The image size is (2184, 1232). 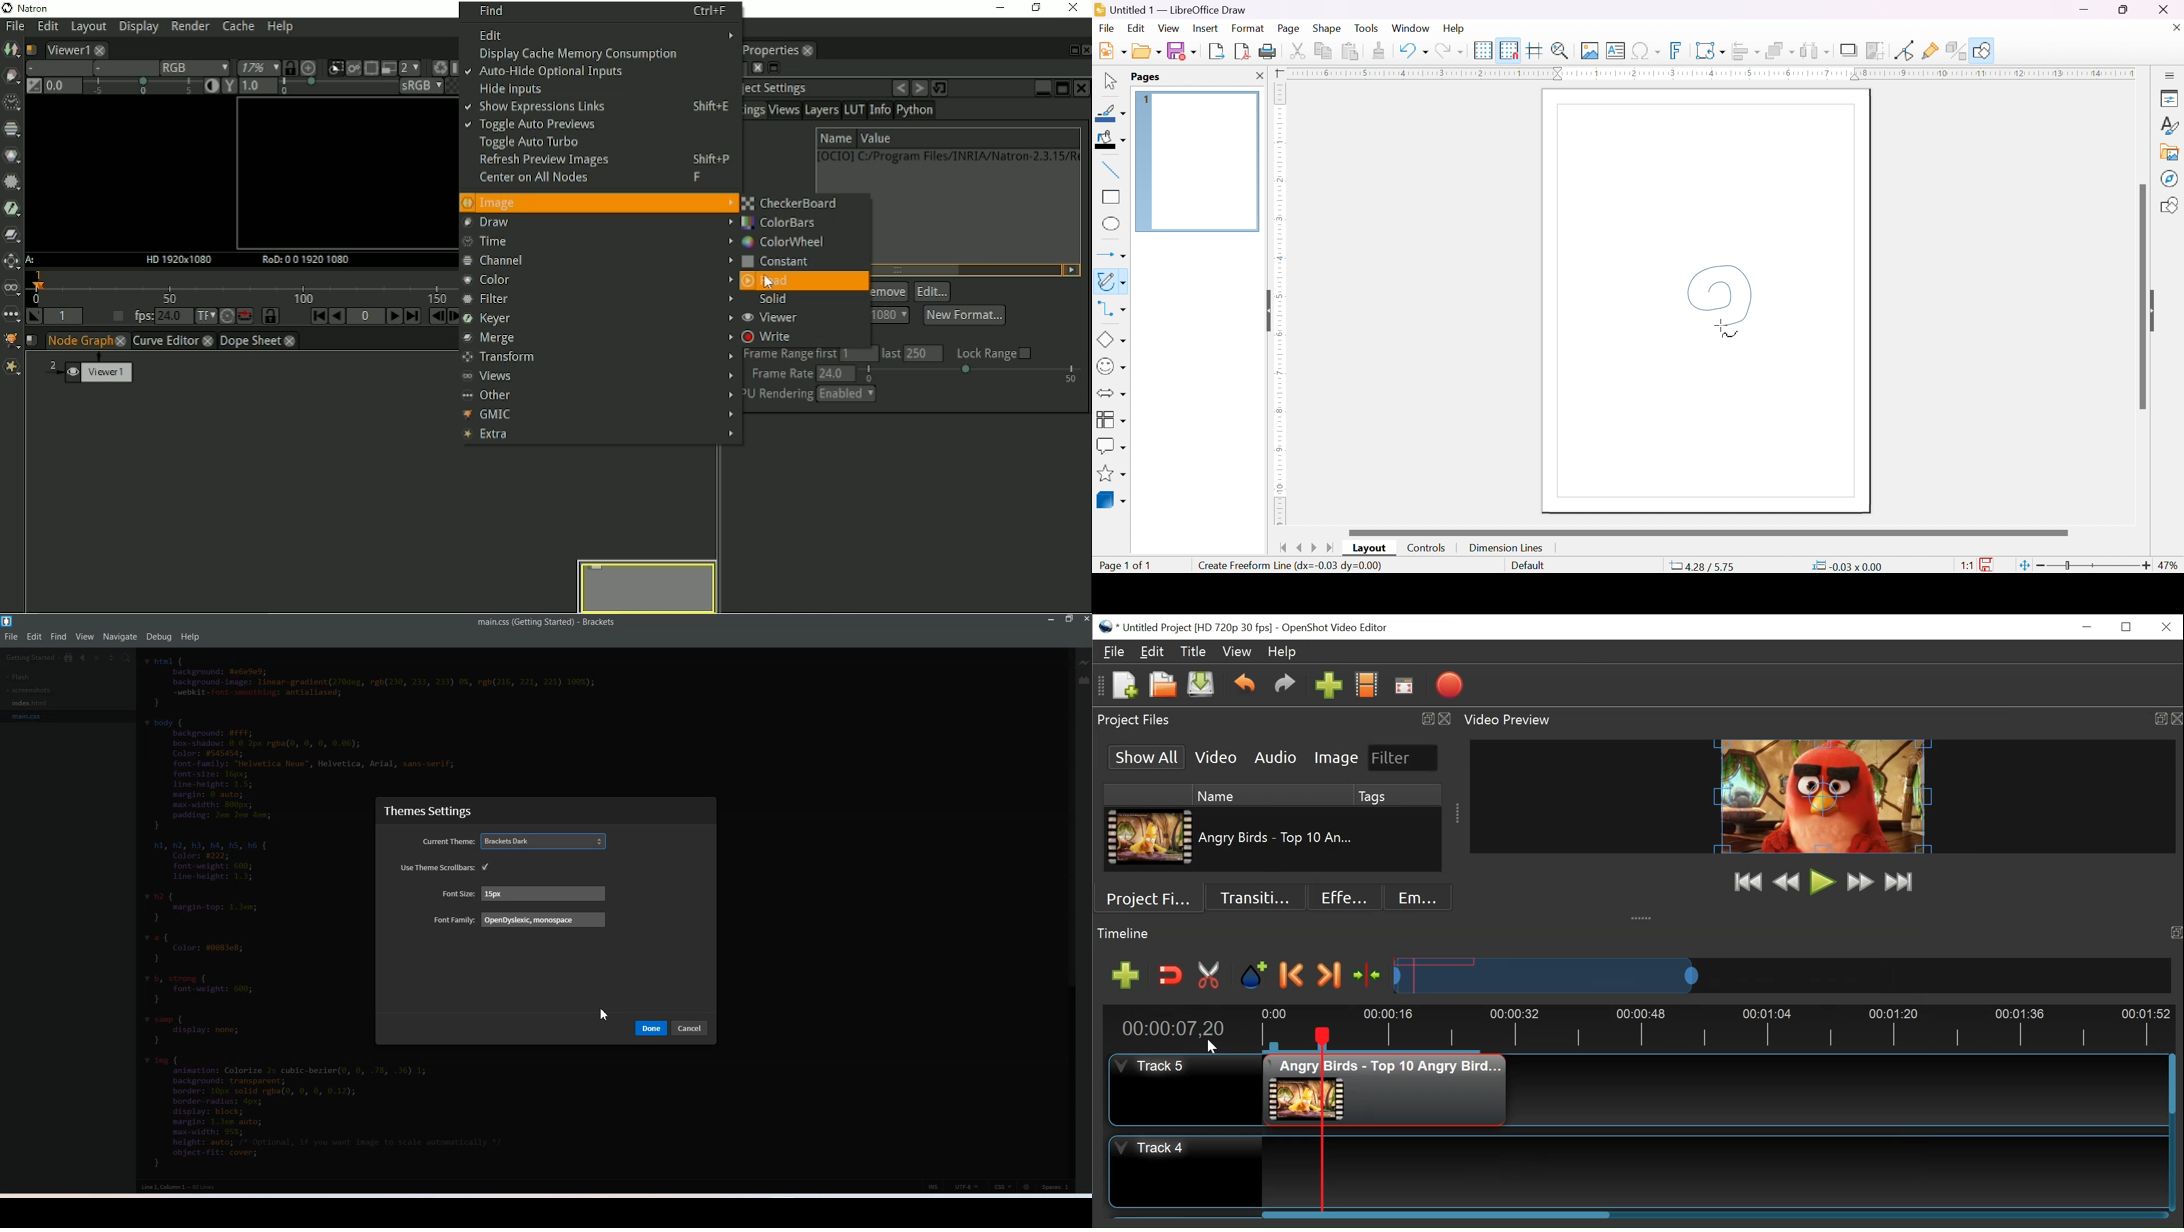 I want to click on insert text box, so click(x=1615, y=51).